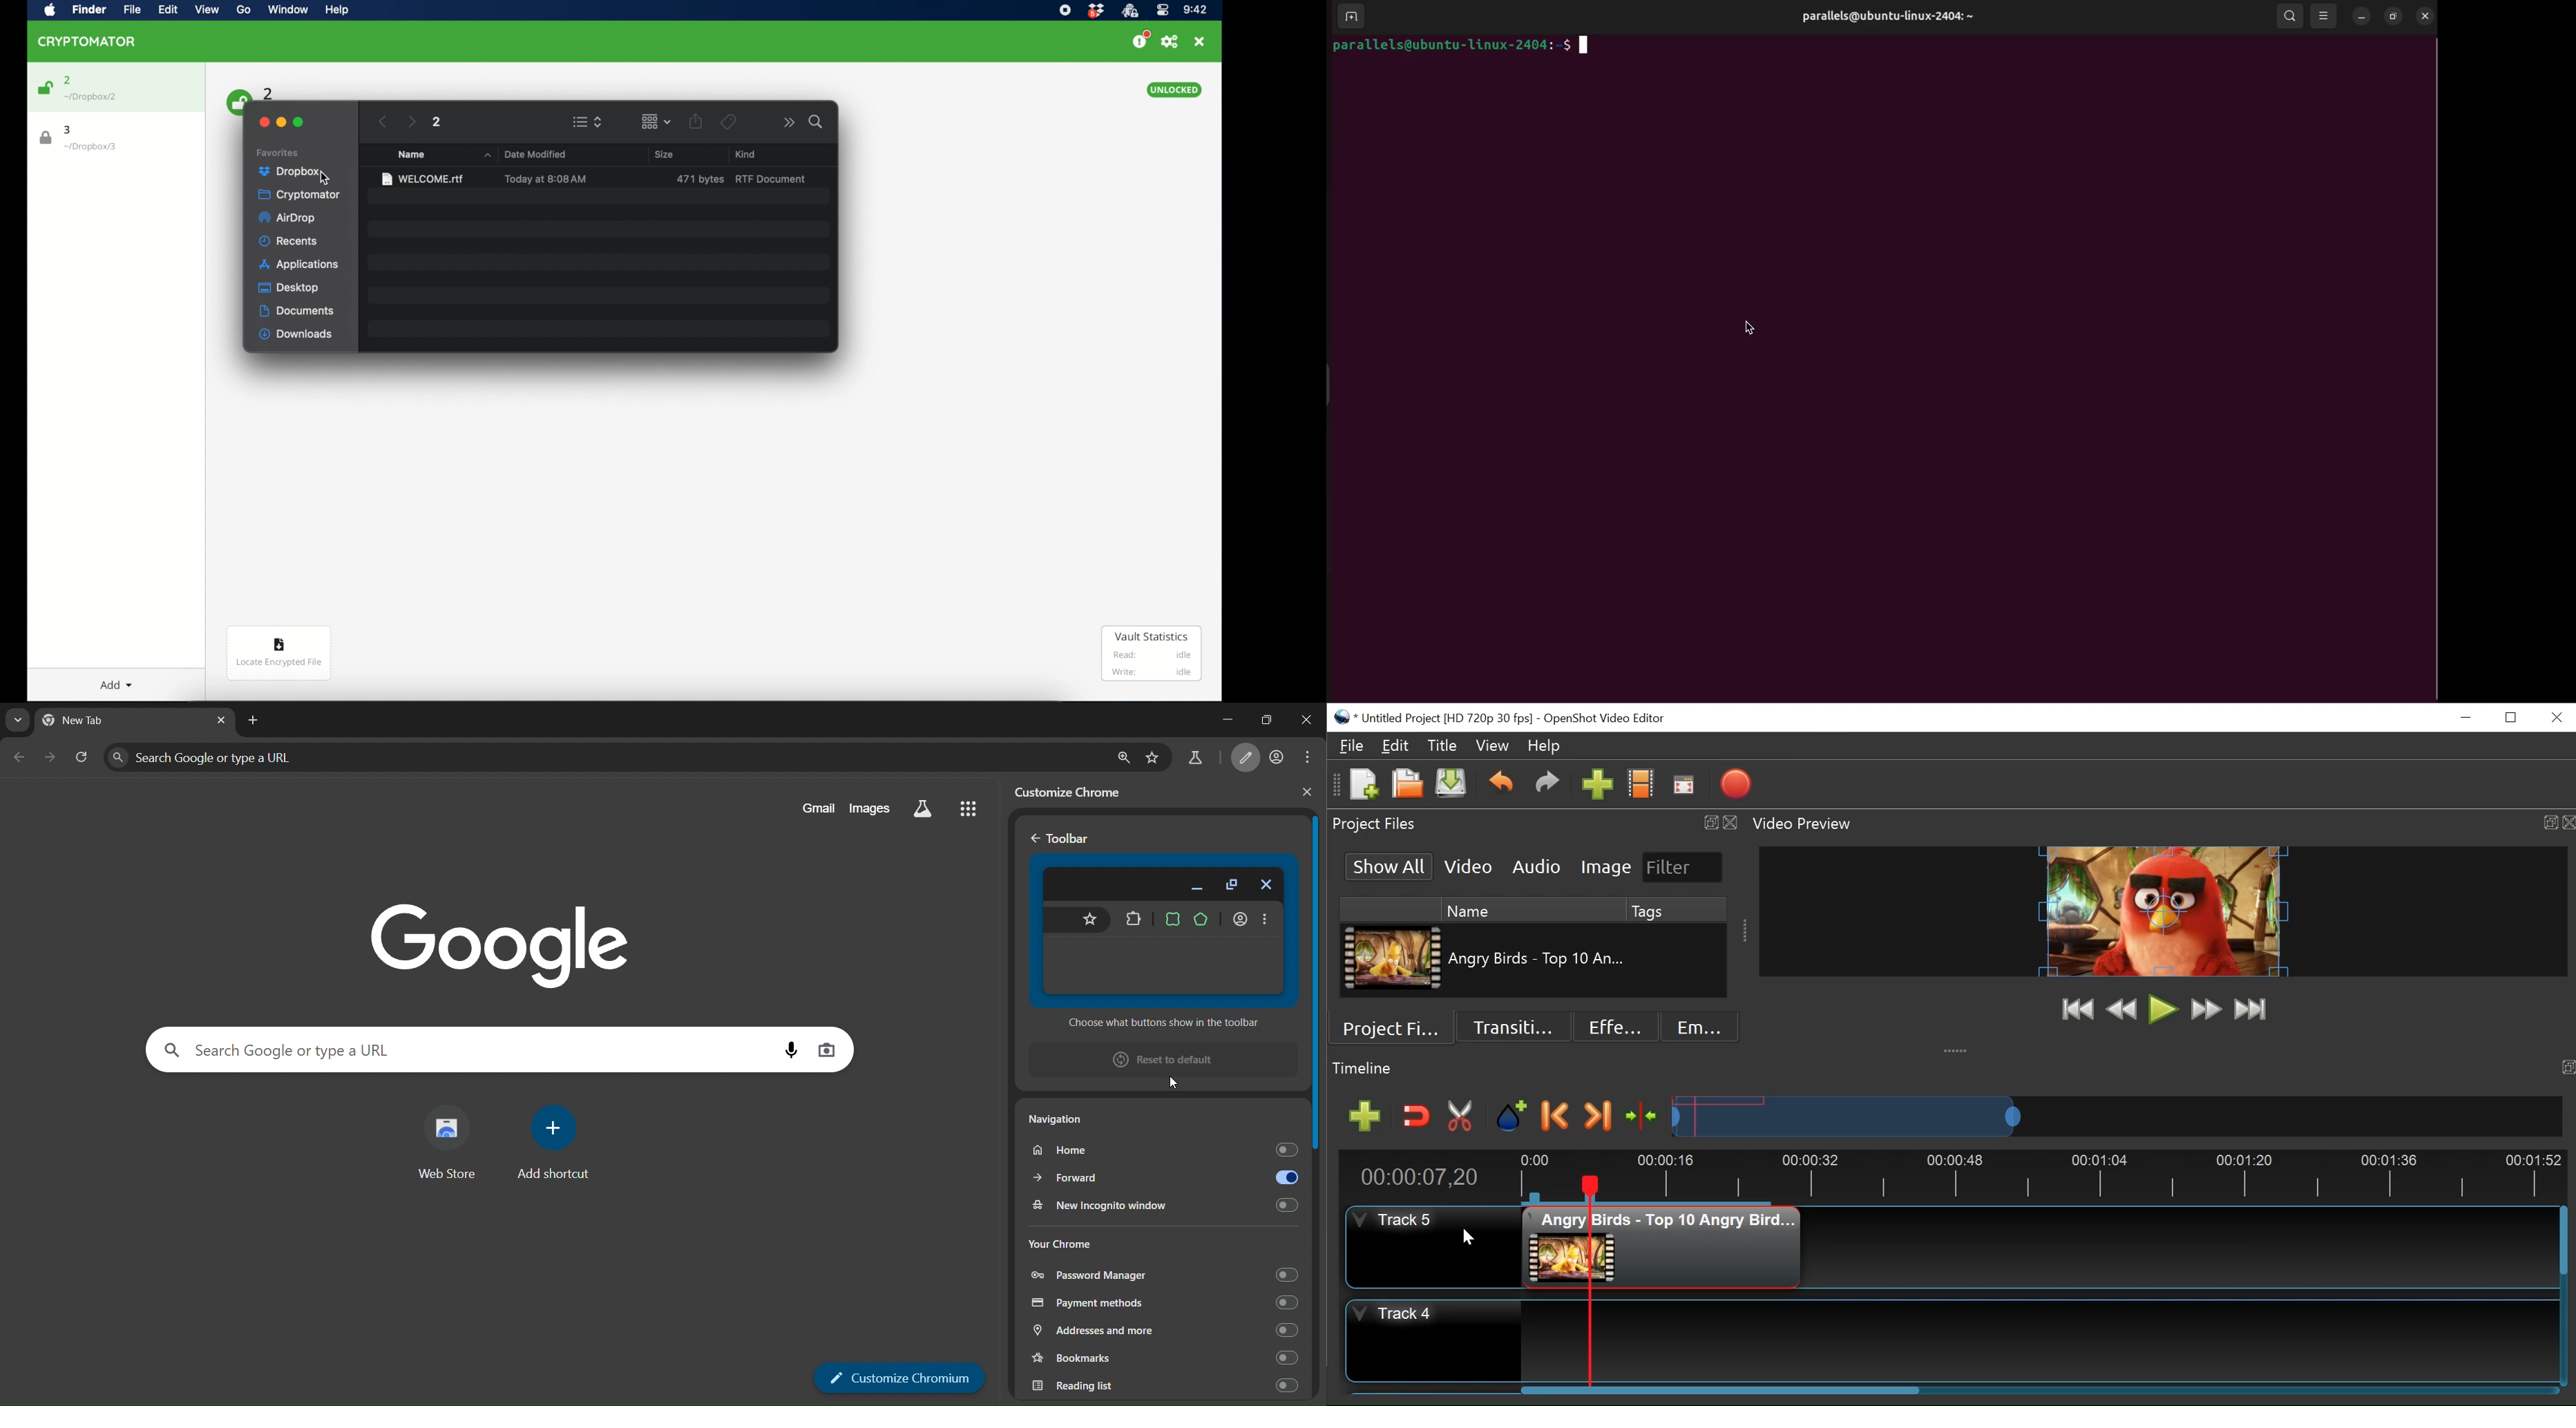 The width and height of the screenshot is (2576, 1428). What do you see at coordinates (2362, 16) in the screenshot?
I see `minimize` at bounding box center [2362, 16].